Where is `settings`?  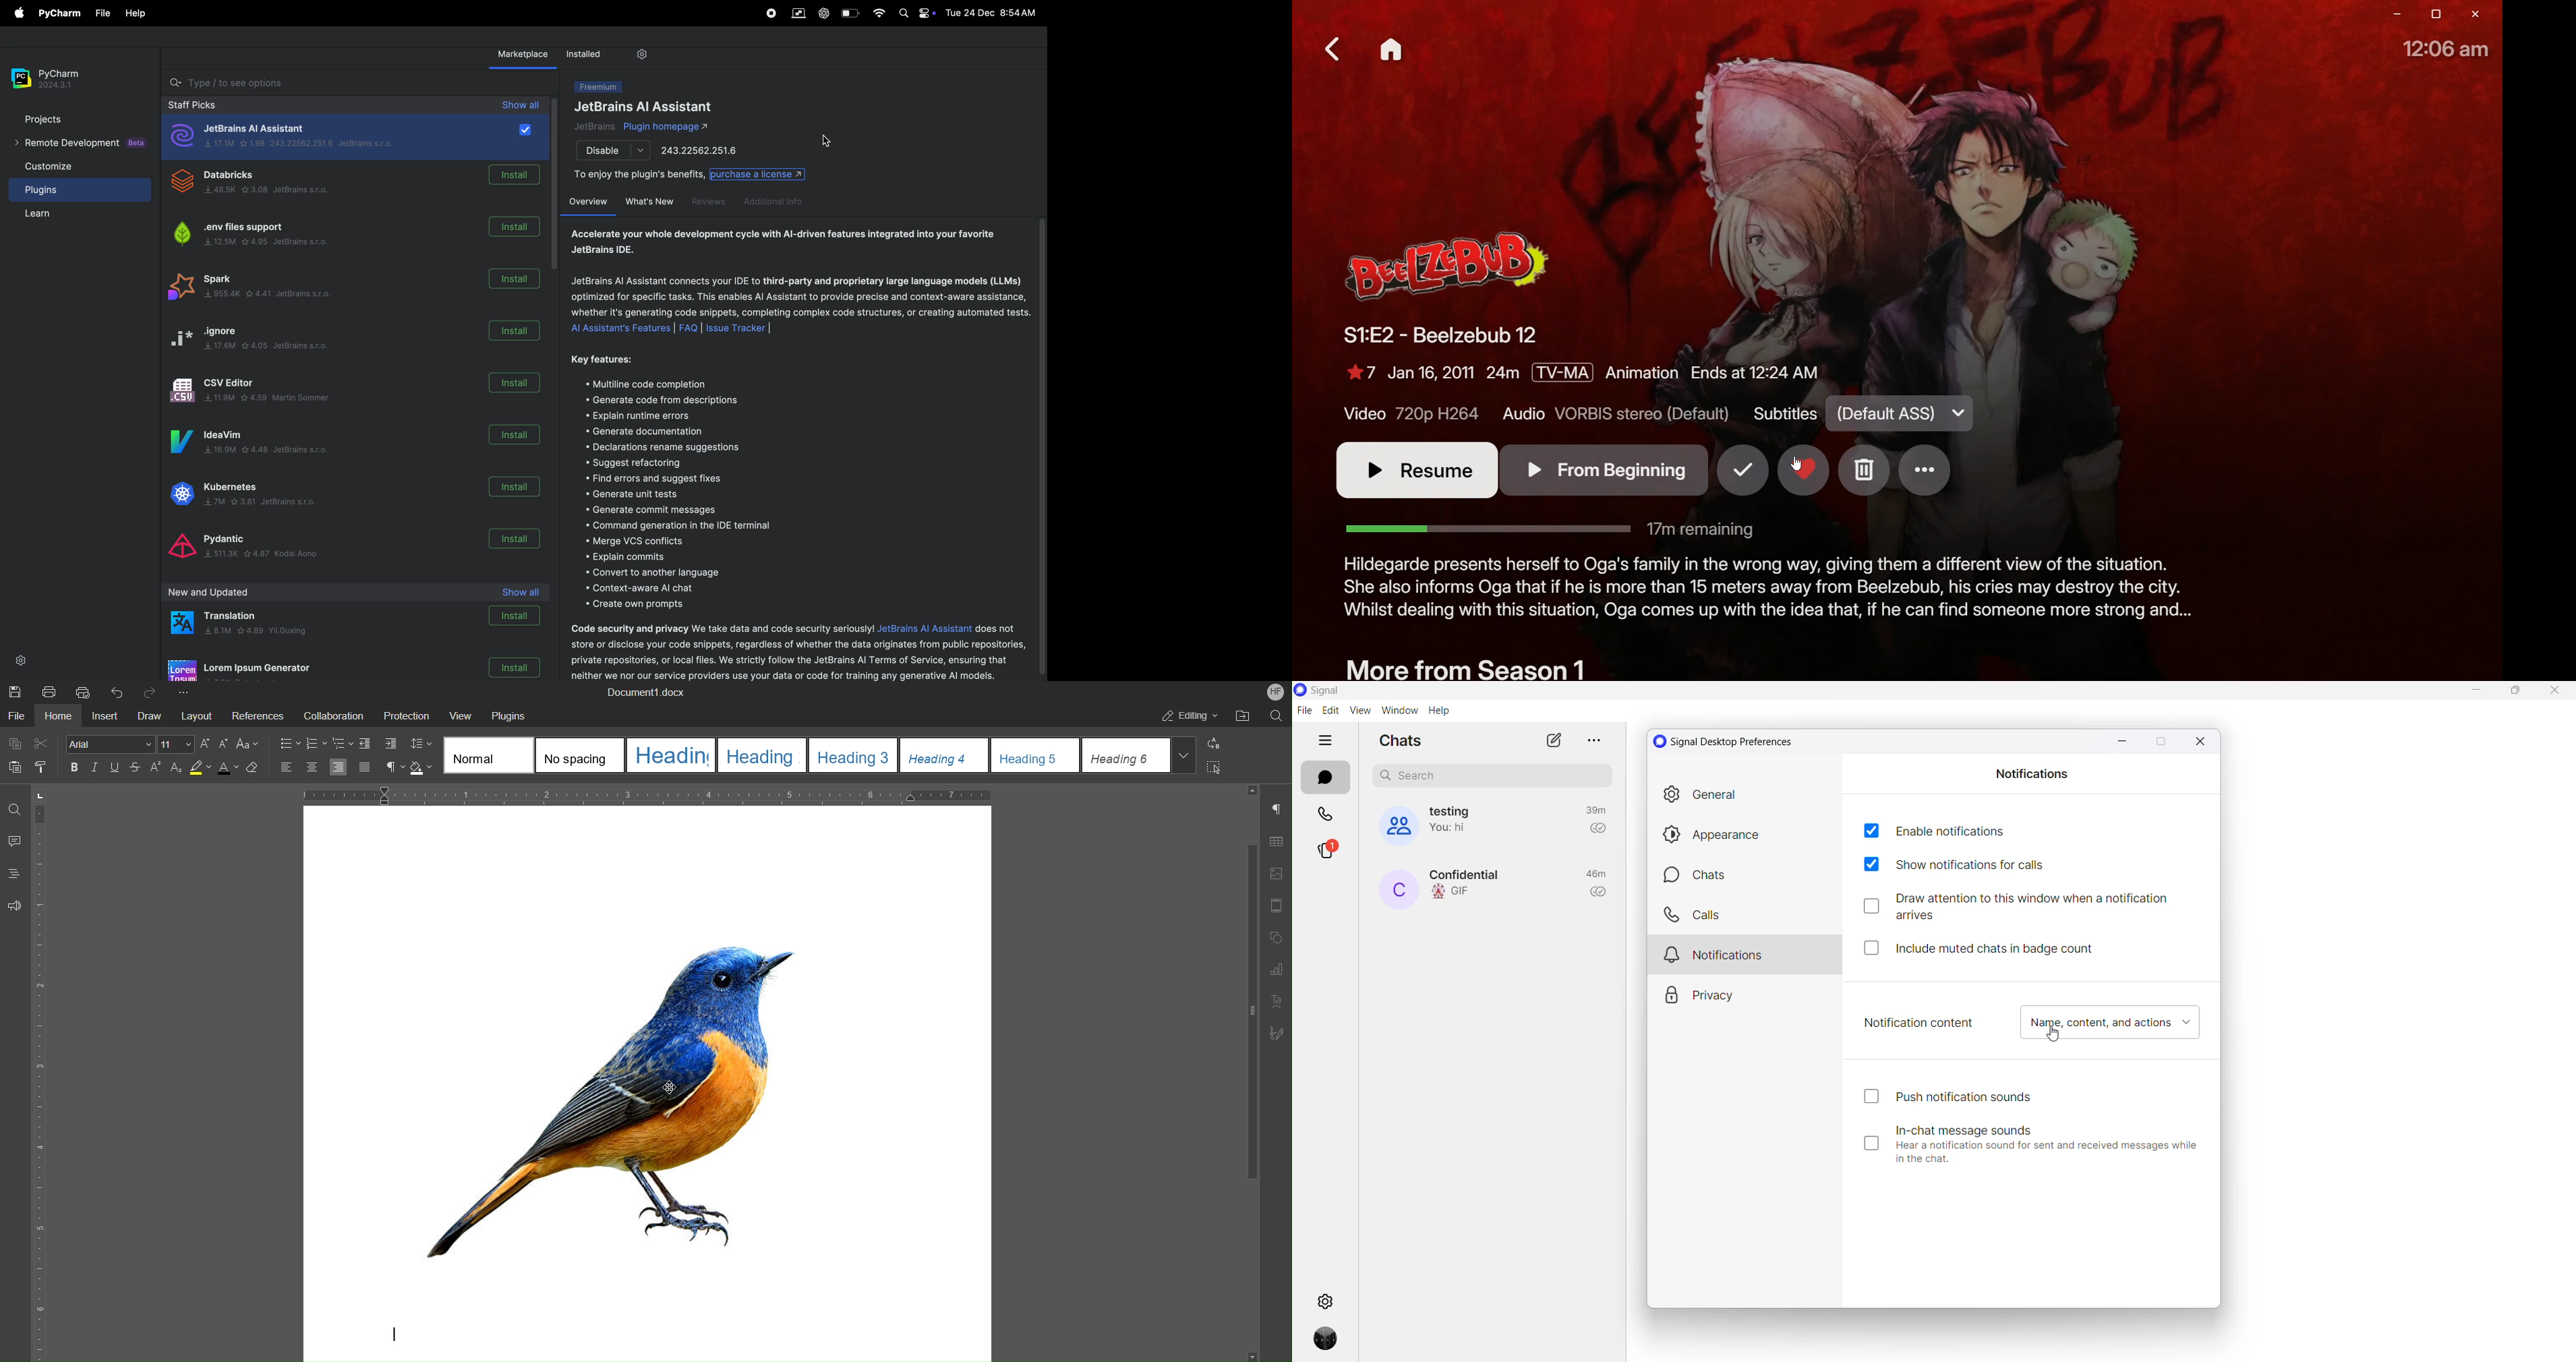
settings is located at coordinates (646, 54).